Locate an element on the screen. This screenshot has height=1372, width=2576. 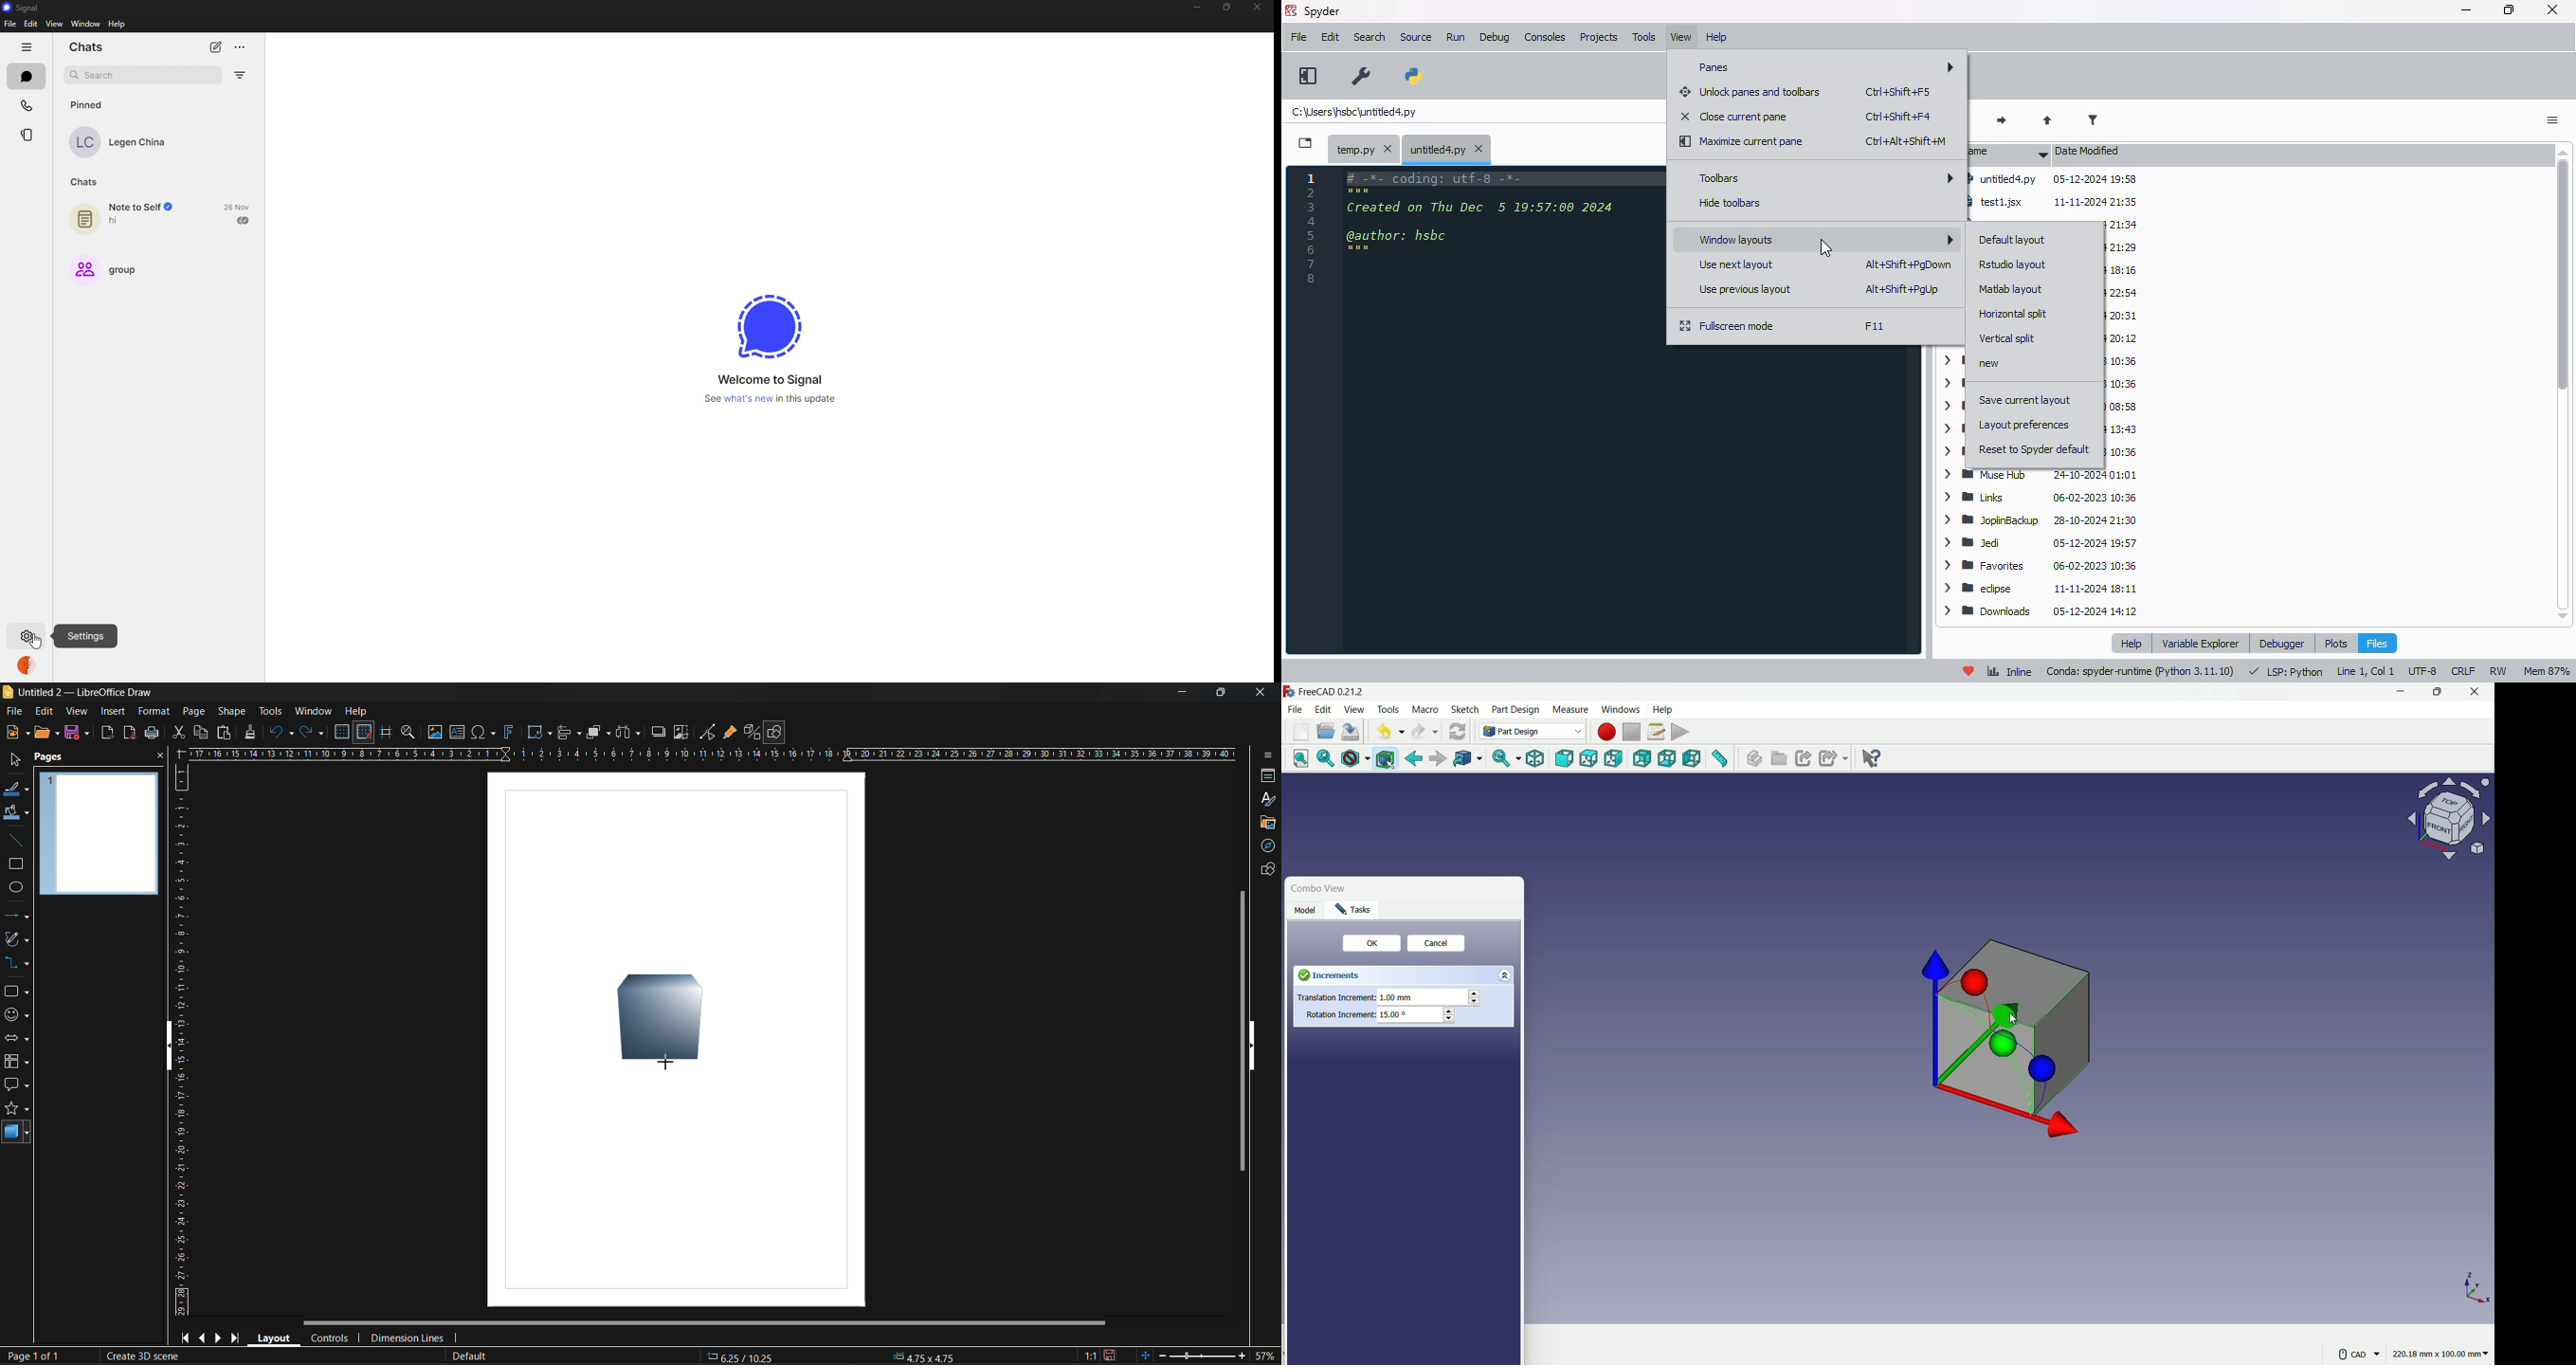
make sublink is located at coordinates (1834, 758).